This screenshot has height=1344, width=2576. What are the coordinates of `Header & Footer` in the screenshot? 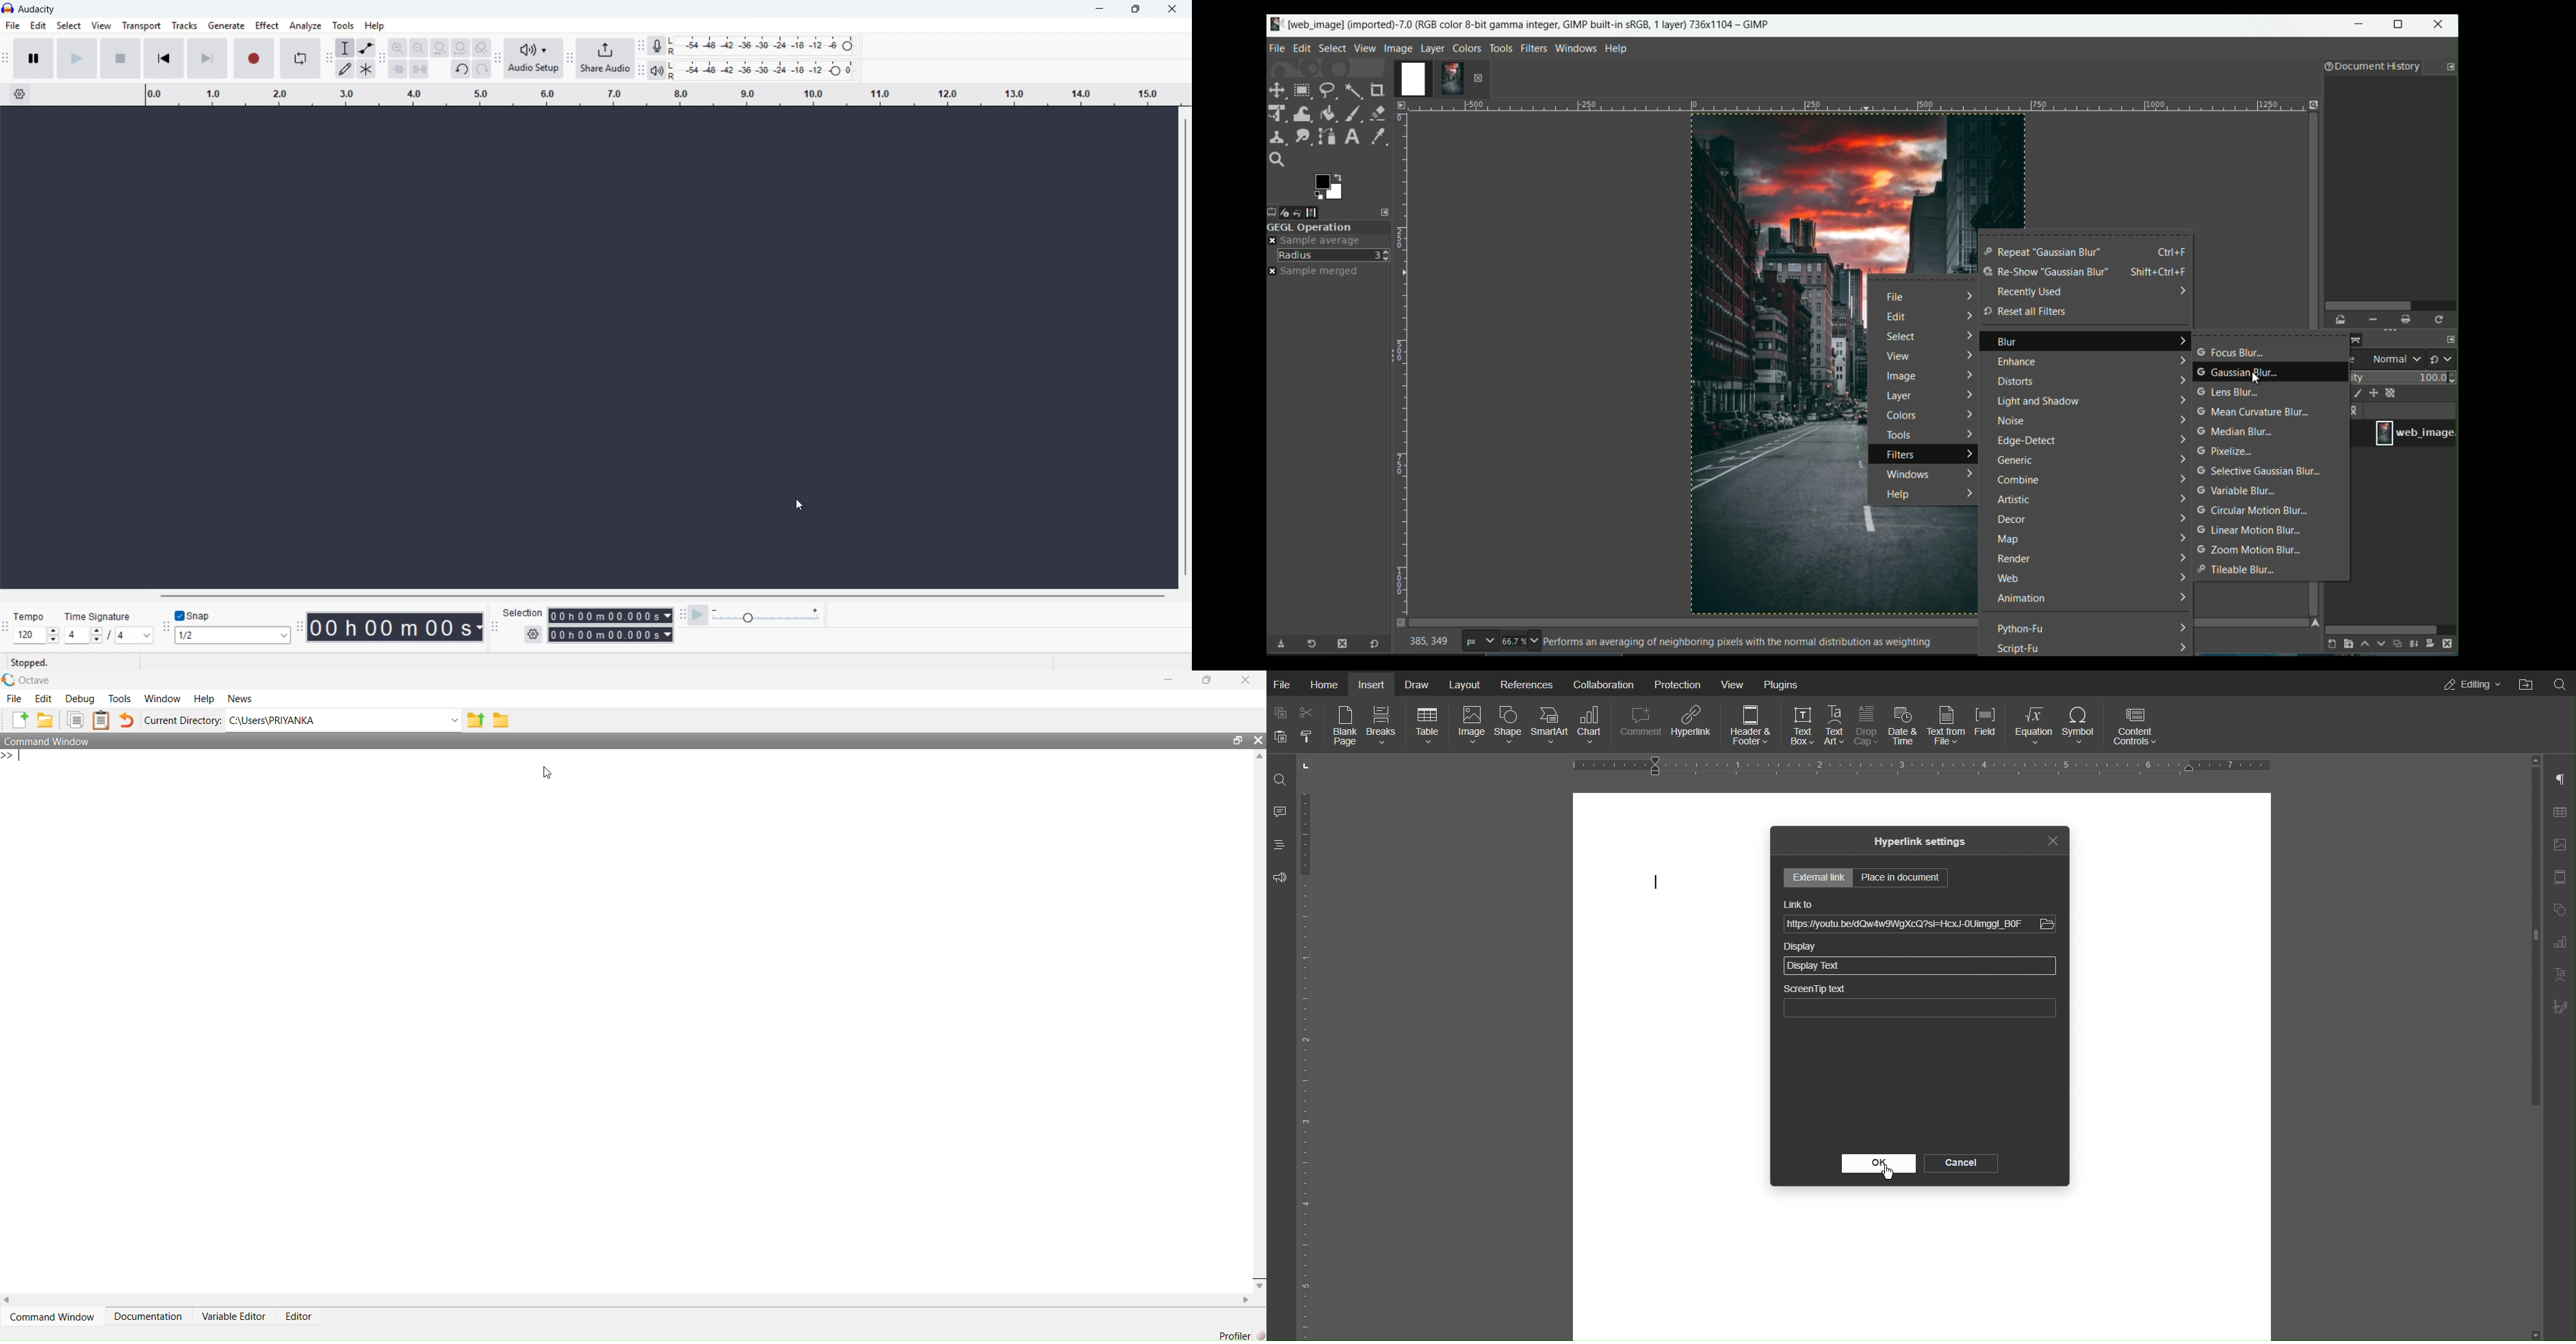 It's located at (1749, 725).